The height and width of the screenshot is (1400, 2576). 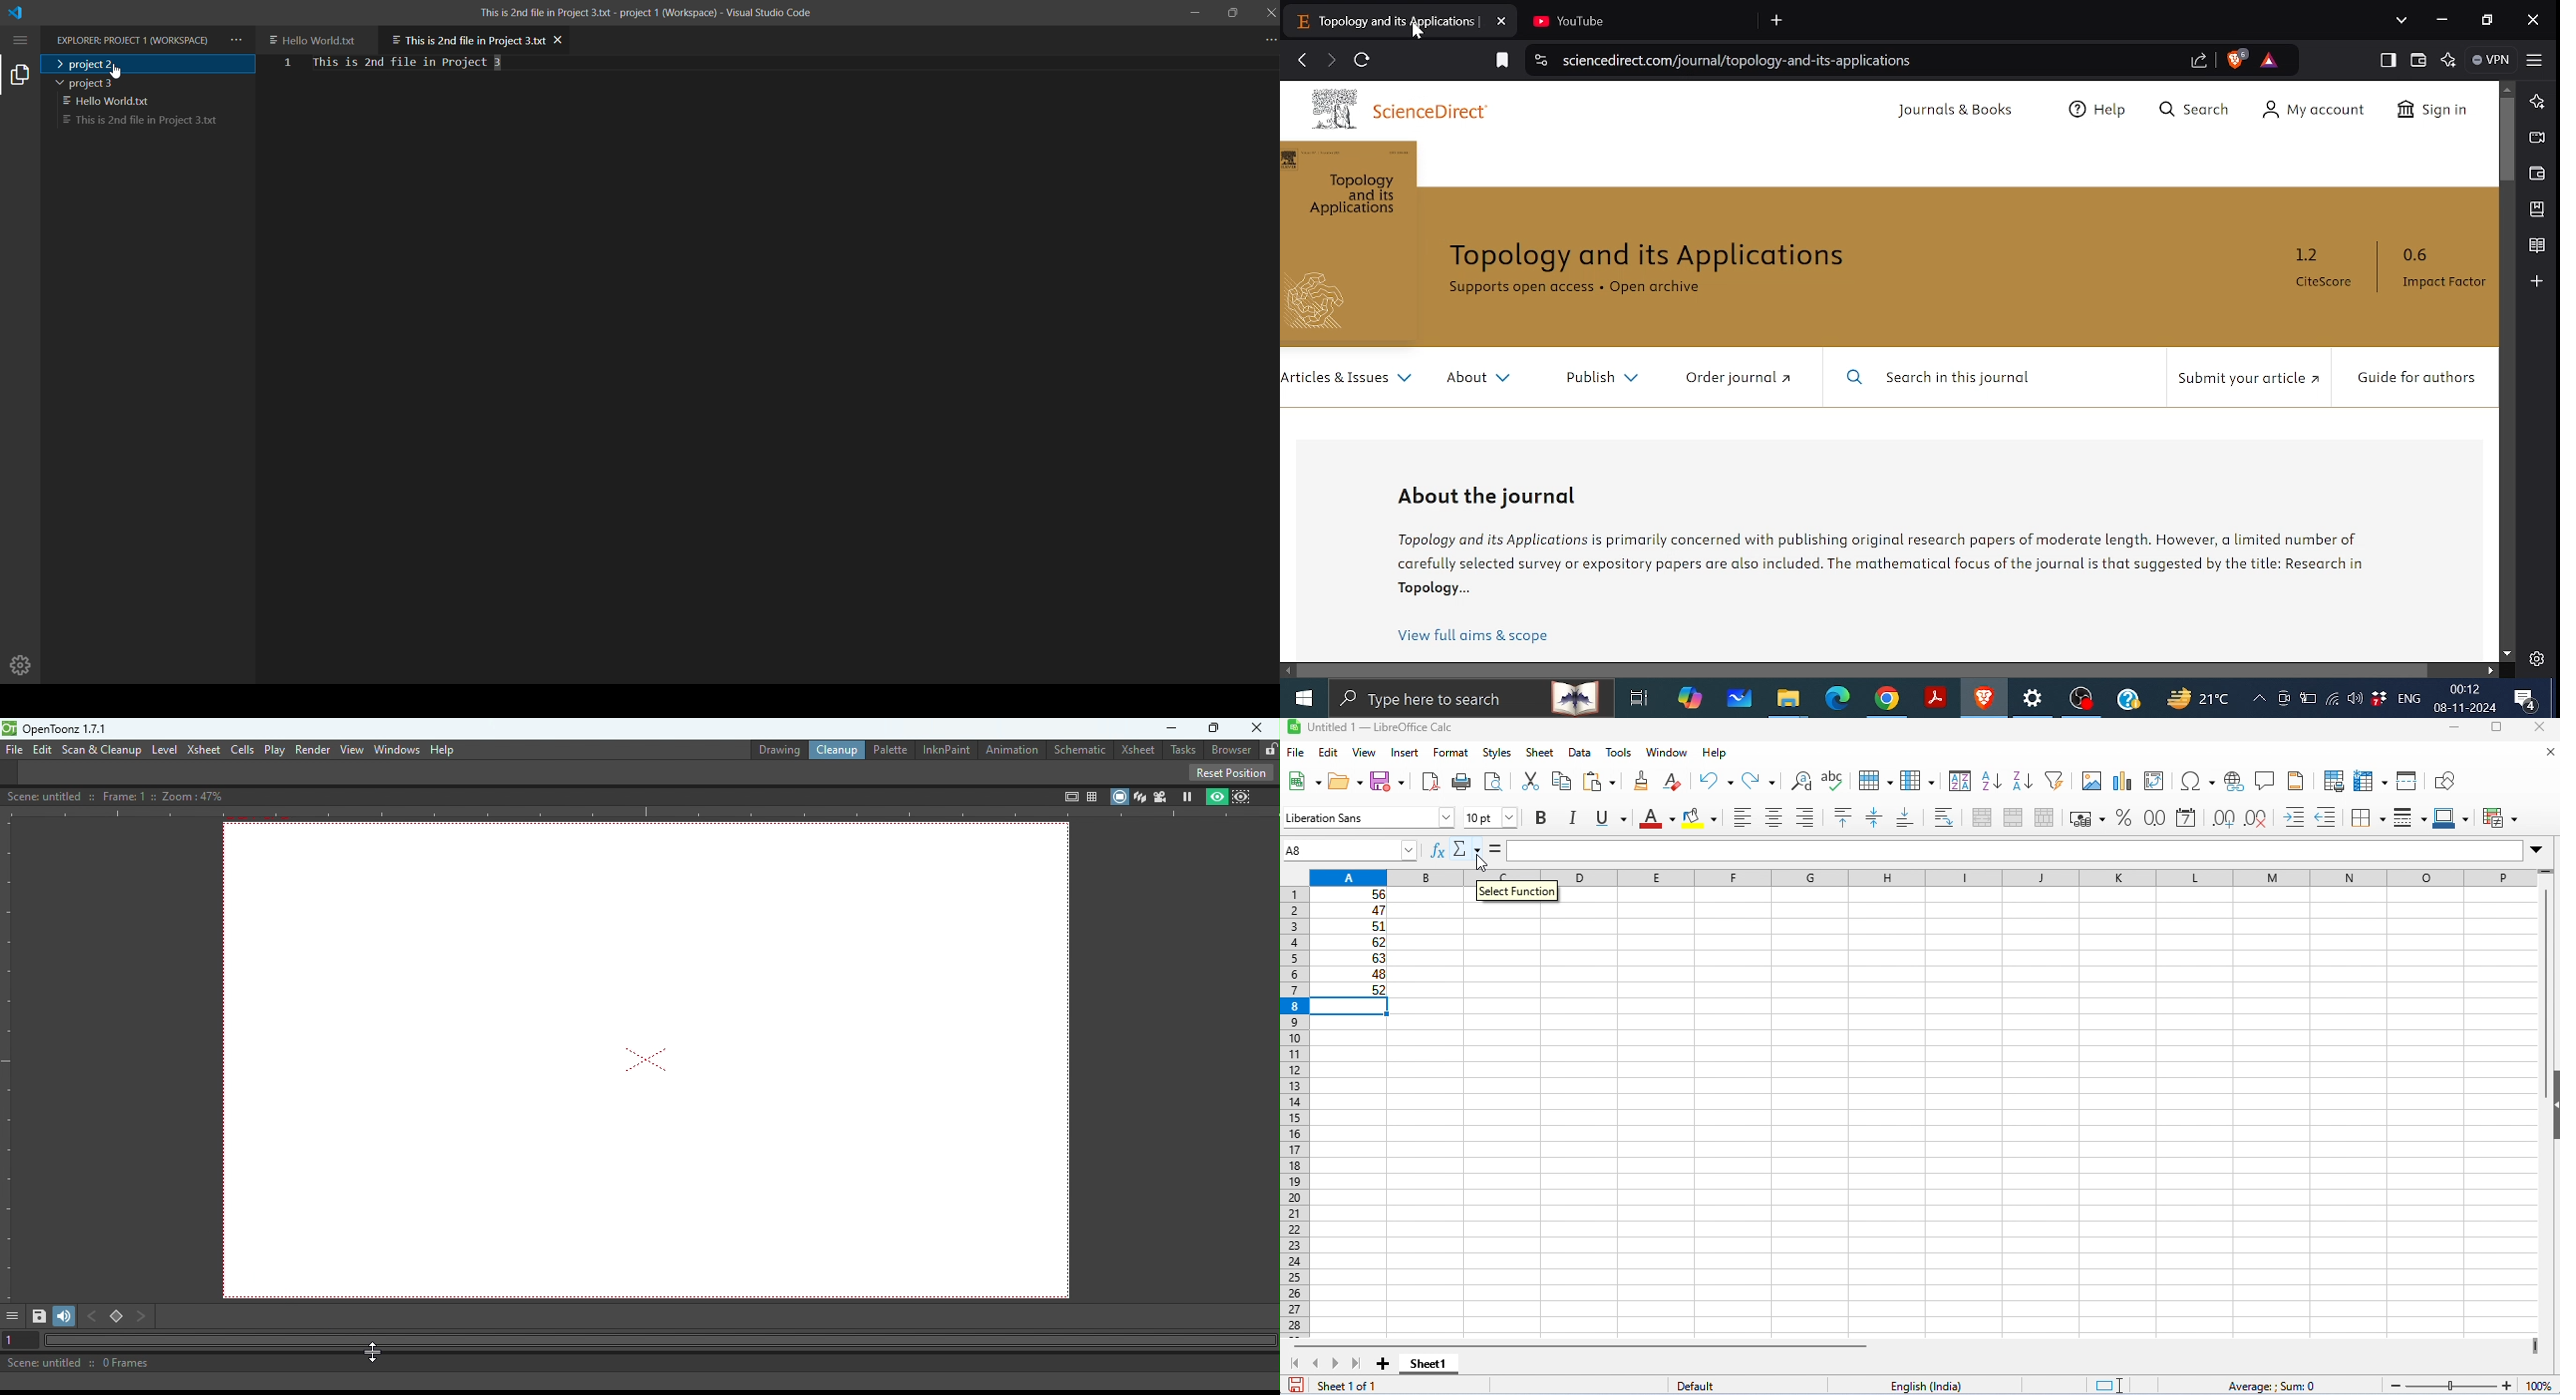 I want to click on close, so click(x=1269, y=12).